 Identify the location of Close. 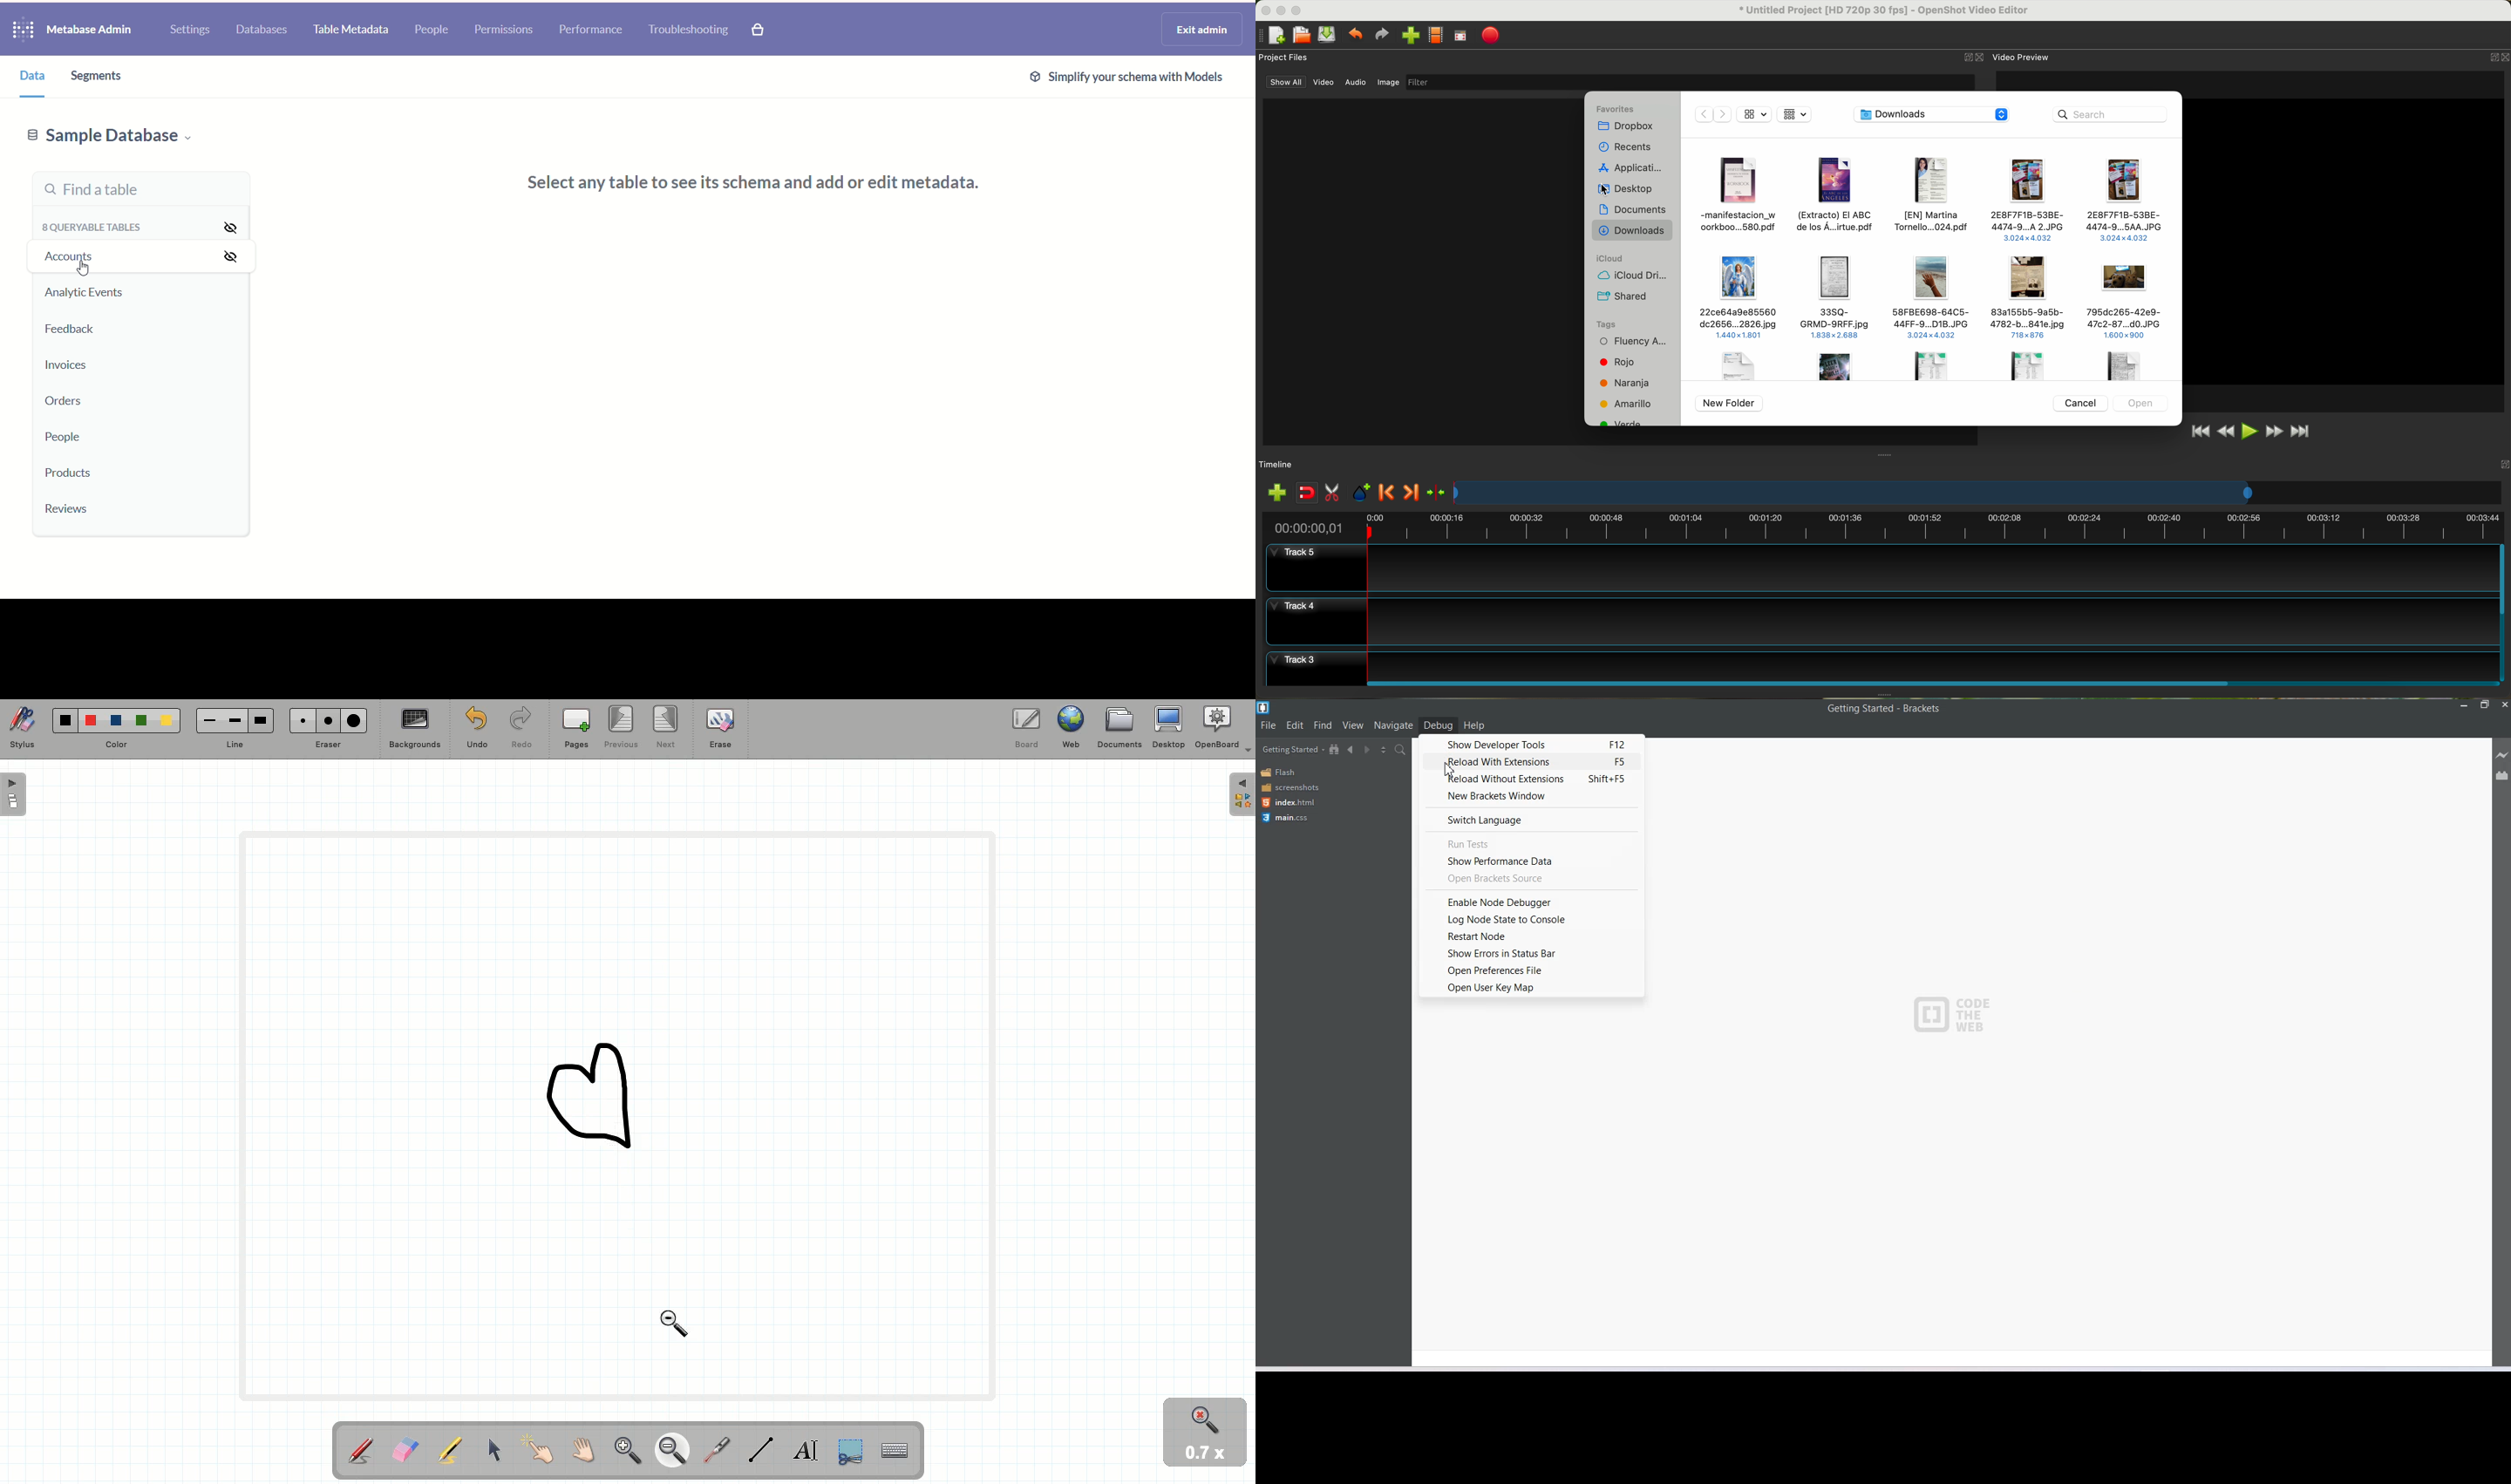
(2503, 705).